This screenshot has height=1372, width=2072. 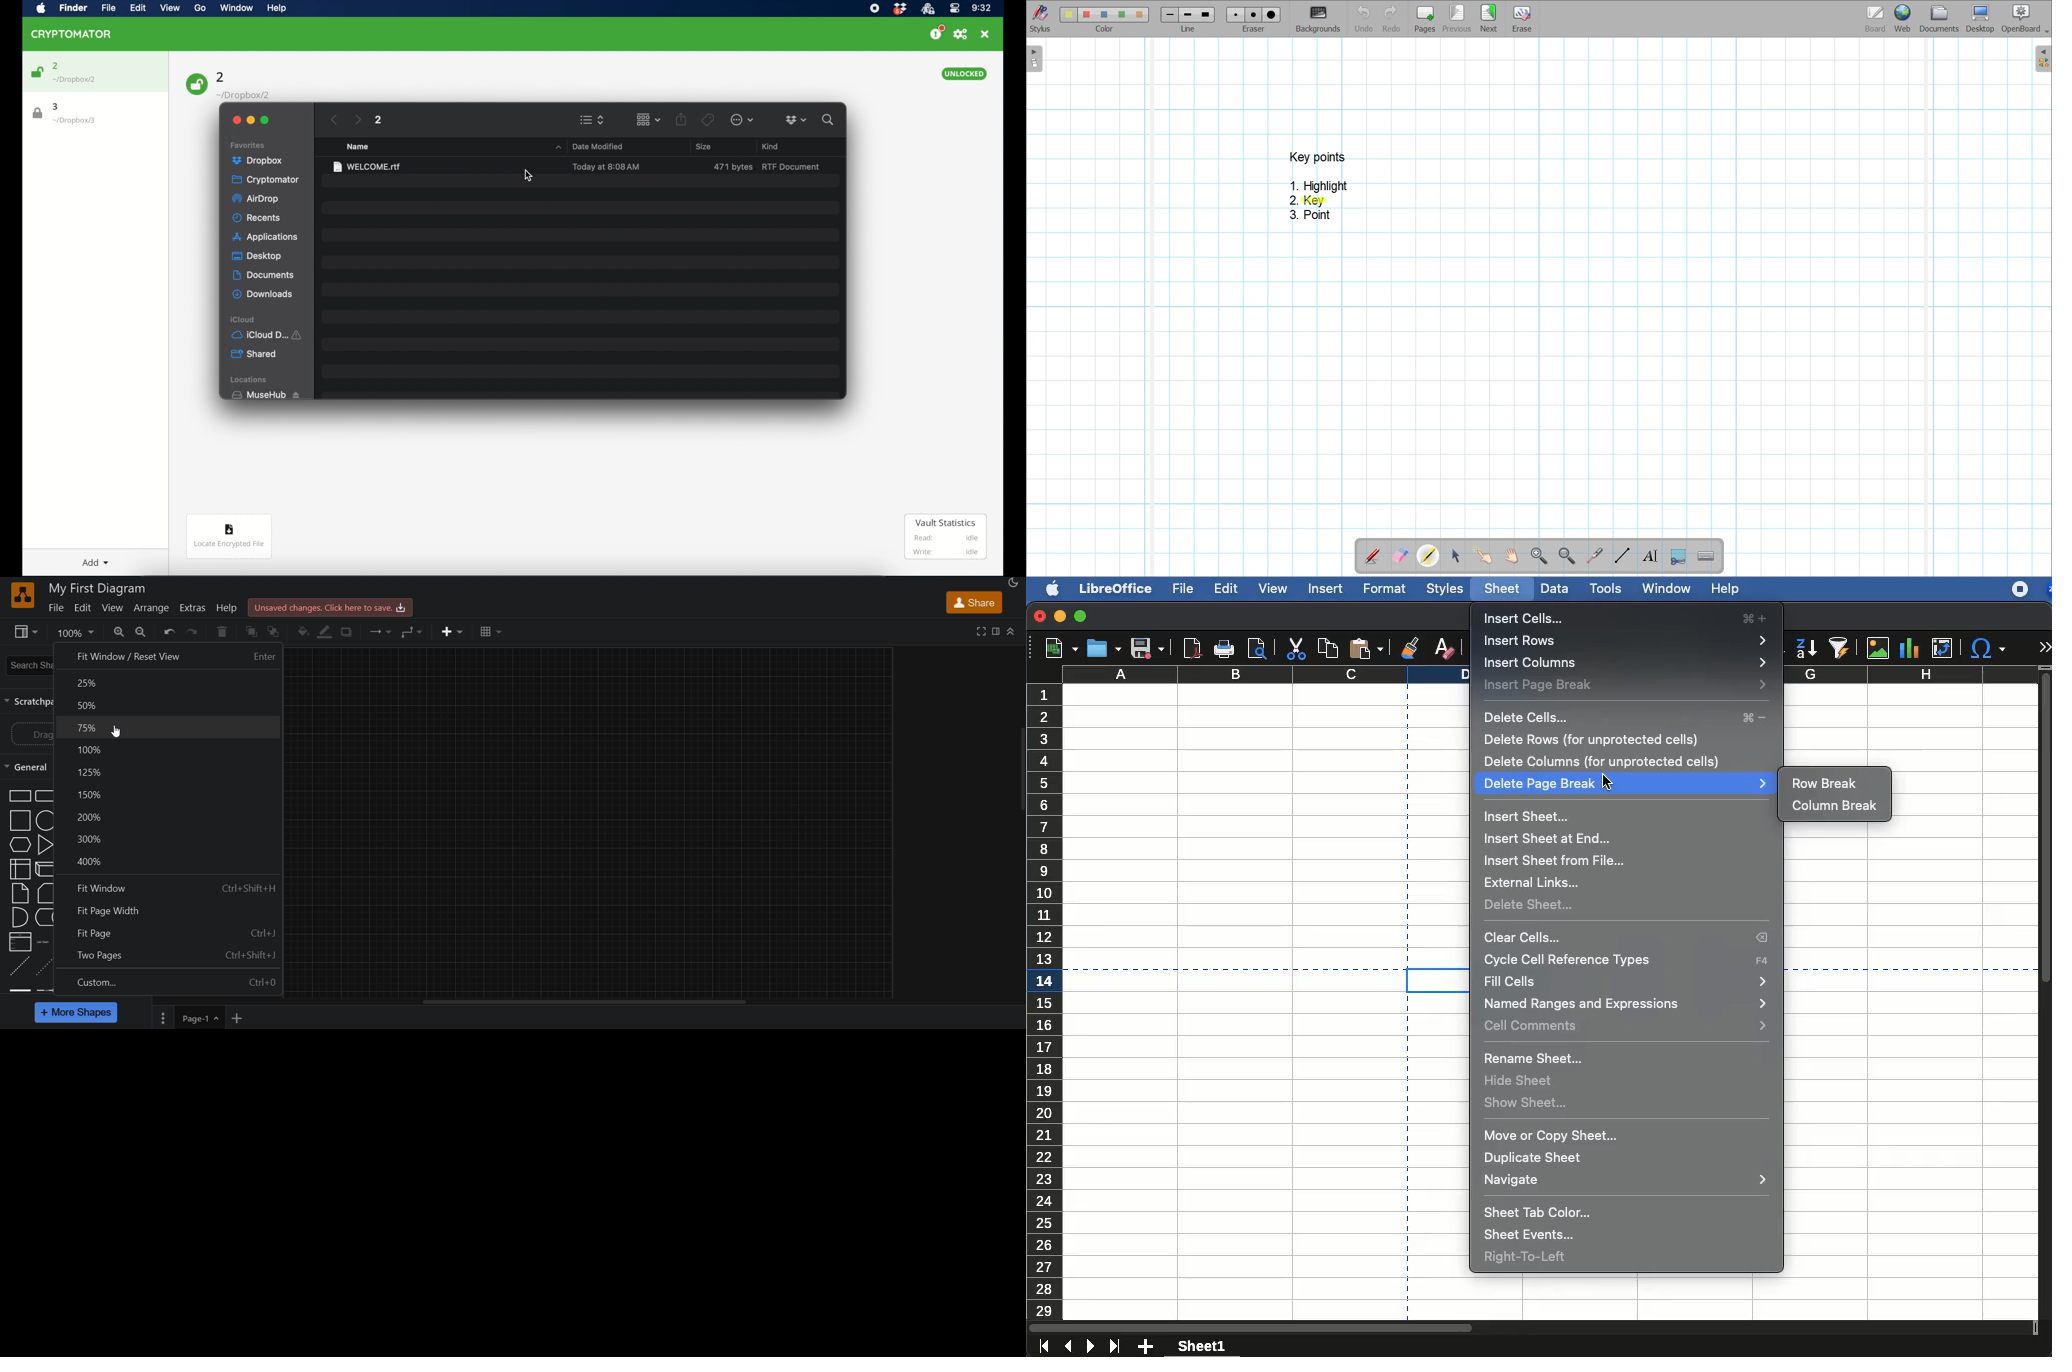 What do you see at coordinates (1148, 648) in the screenshot?
I see `save` at bounding box center [1148, 648].